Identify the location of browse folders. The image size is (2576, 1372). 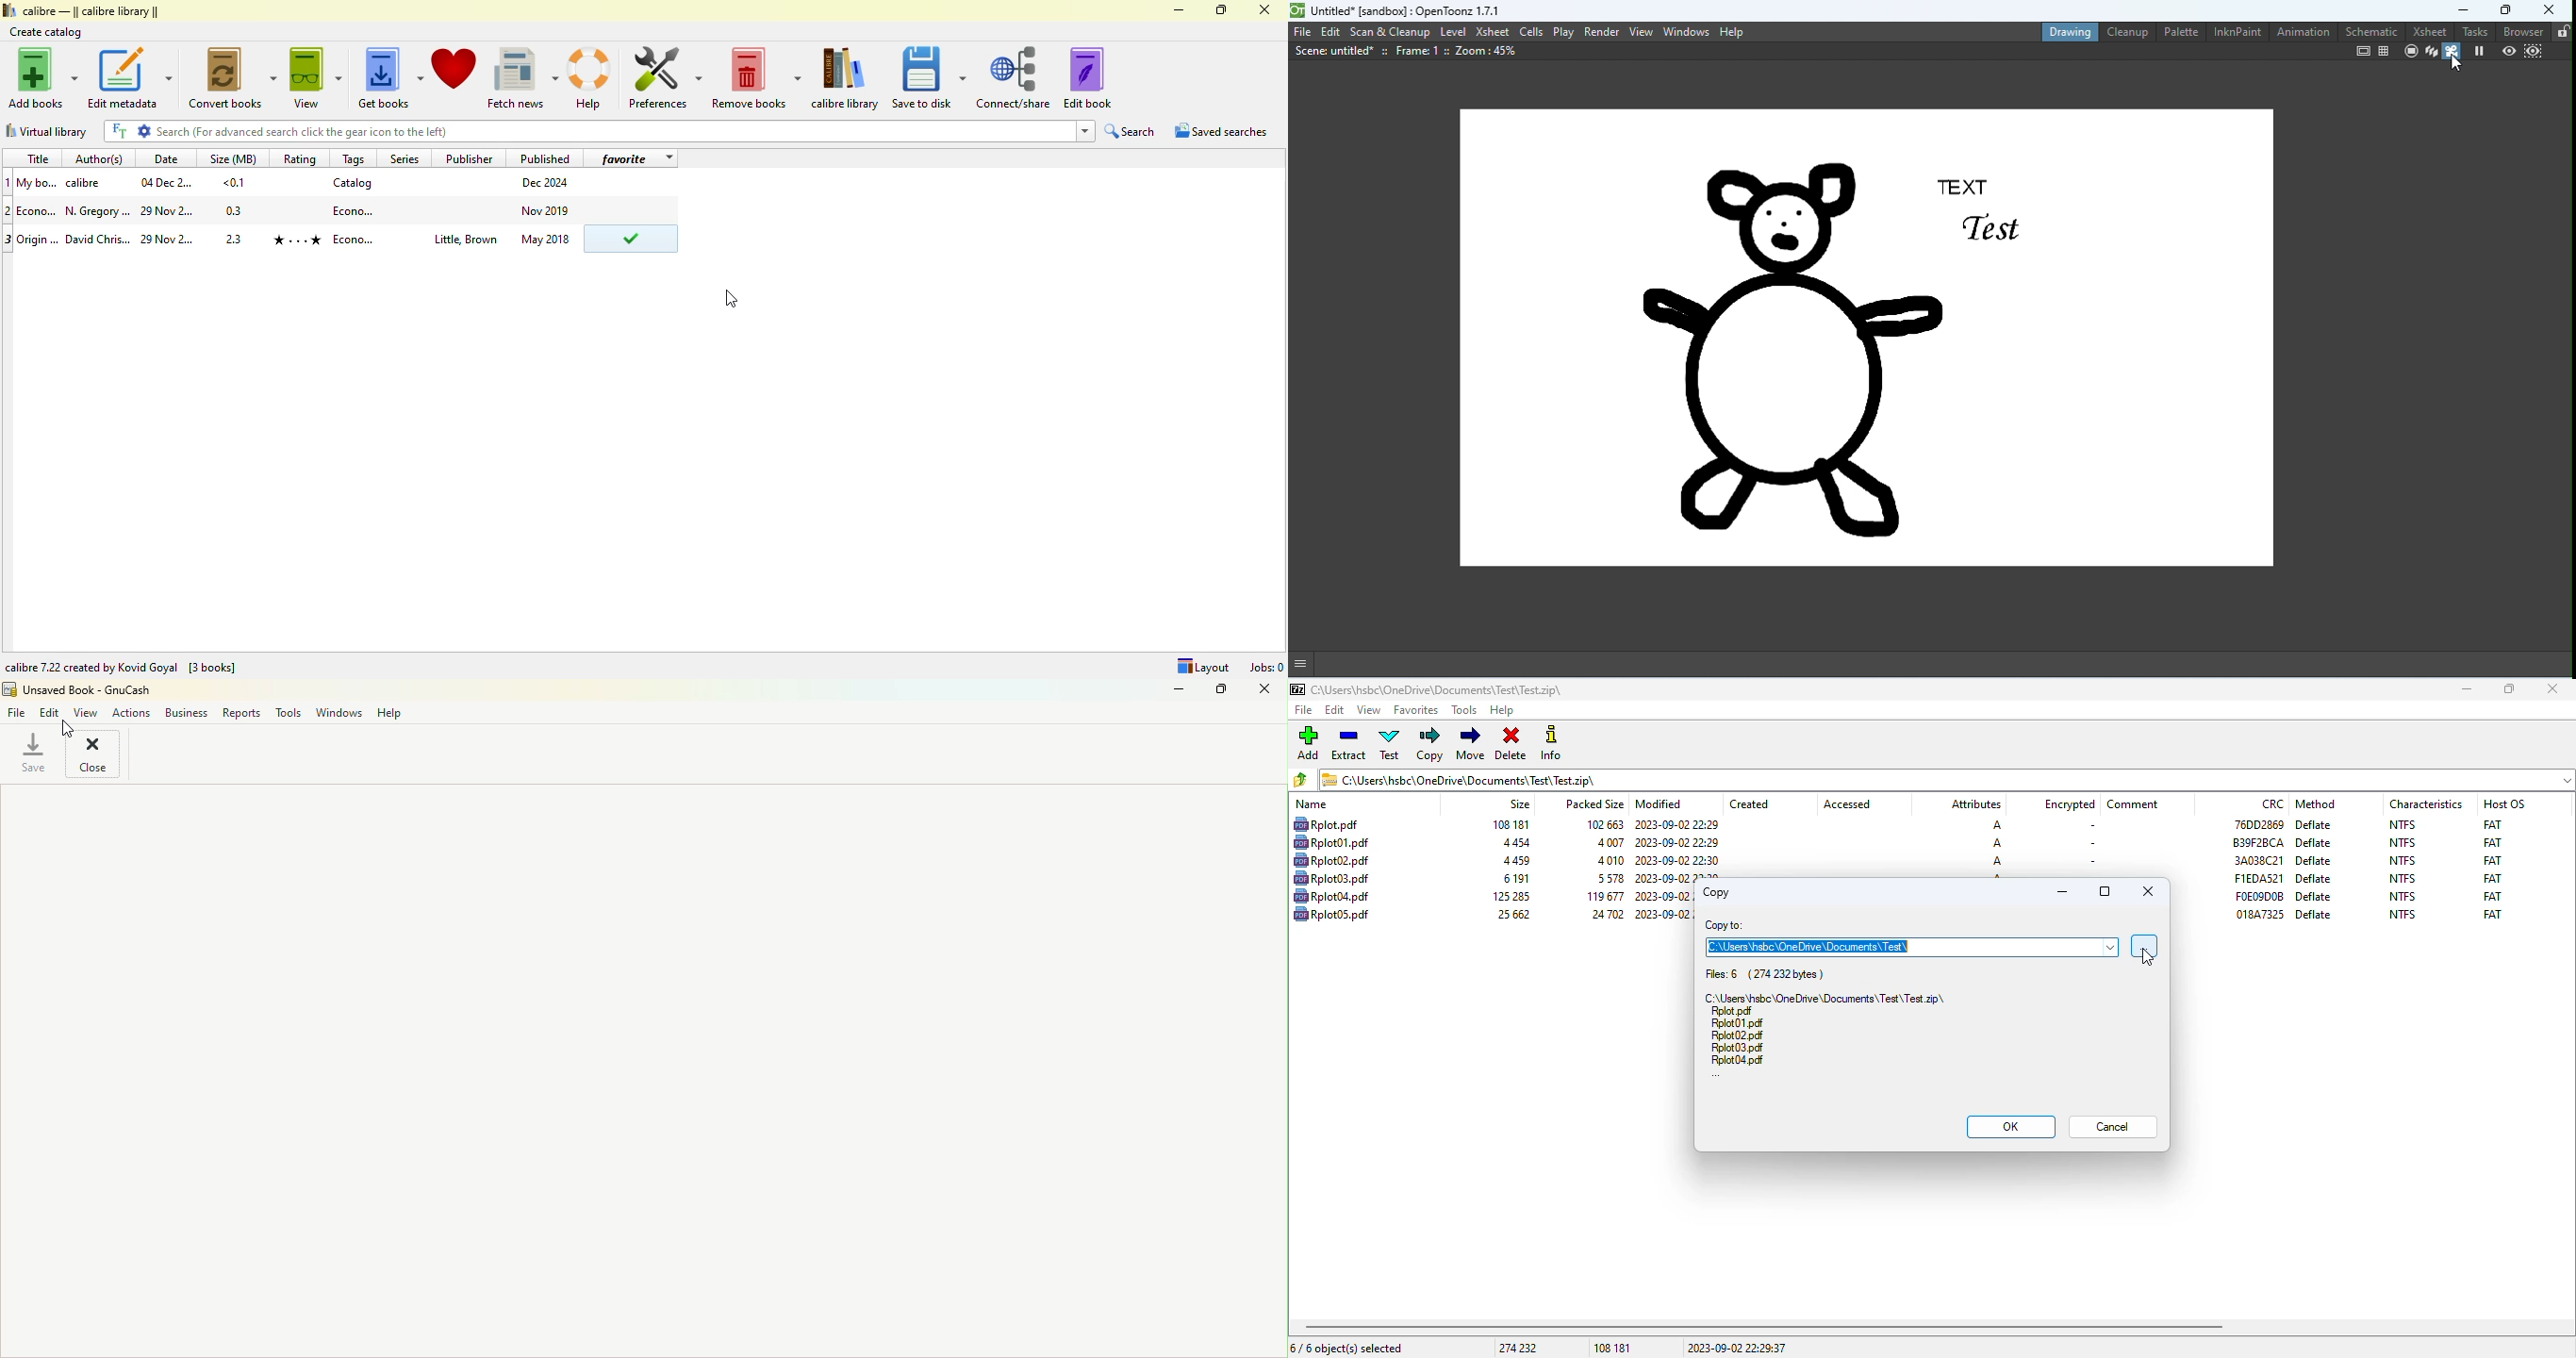
(1301, 780).